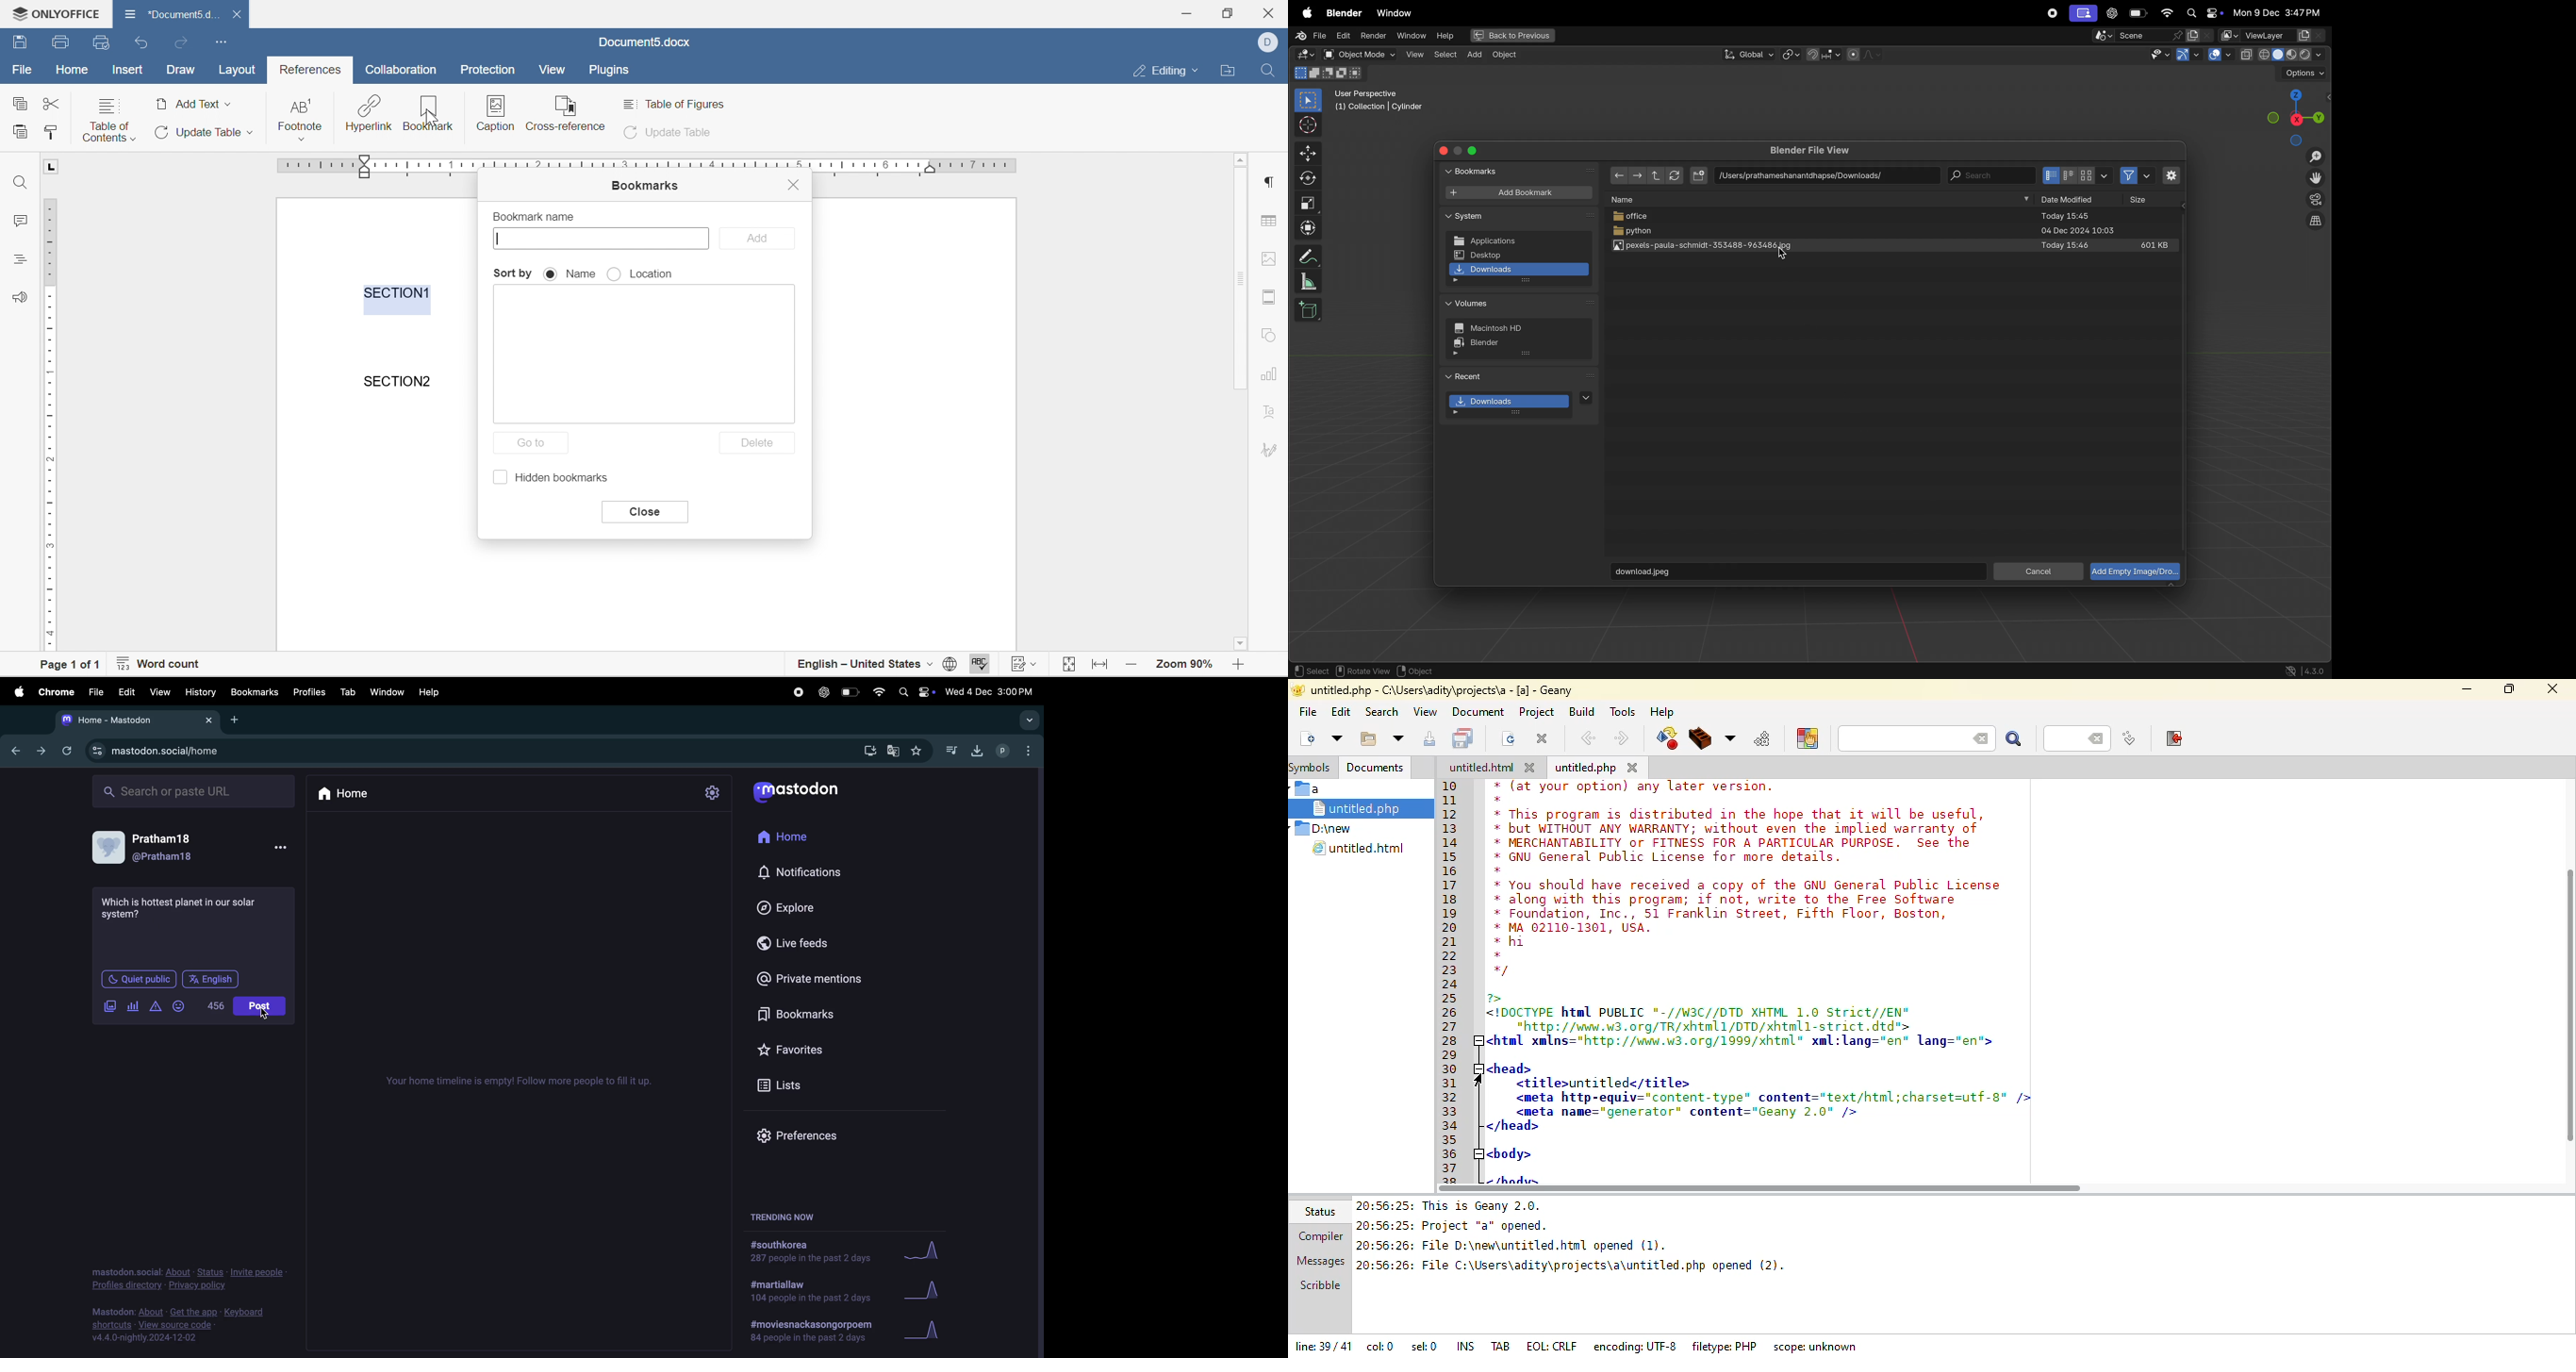 Image resolution: width=2576 pixels, height=1372 pixels. I want to click on encoding: UTF-8, so click(1631, 1347).